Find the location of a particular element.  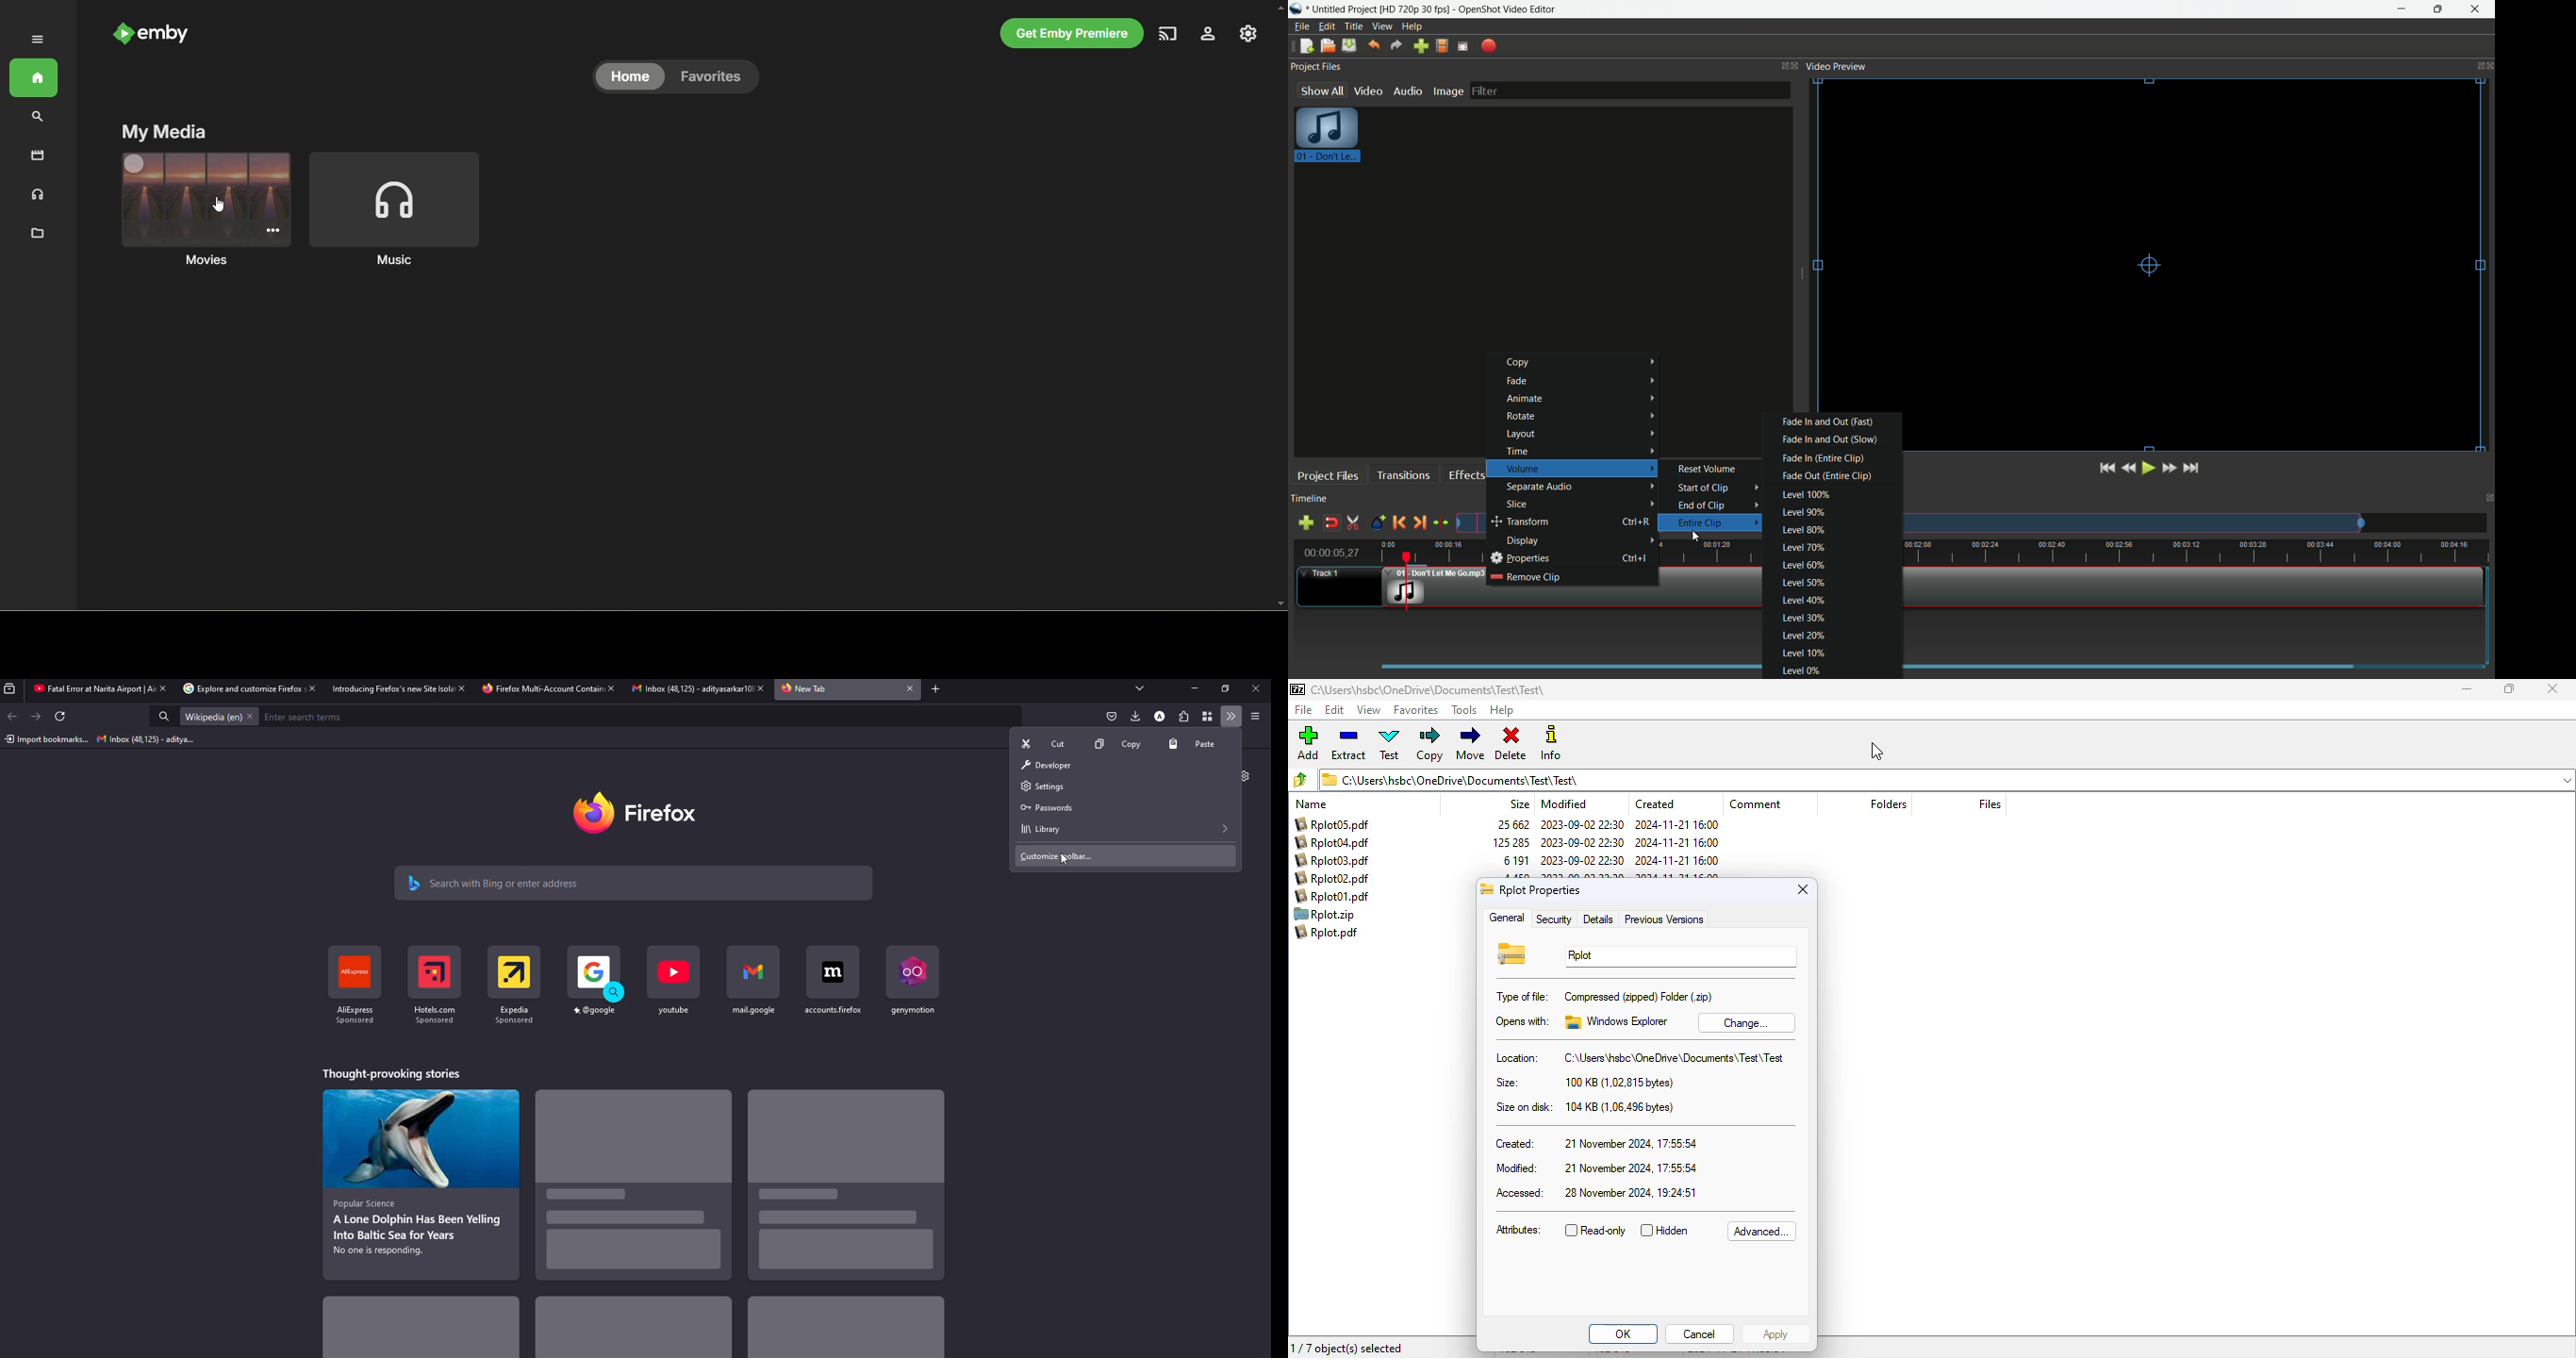

favorites is located at coordinates (1414, 710).